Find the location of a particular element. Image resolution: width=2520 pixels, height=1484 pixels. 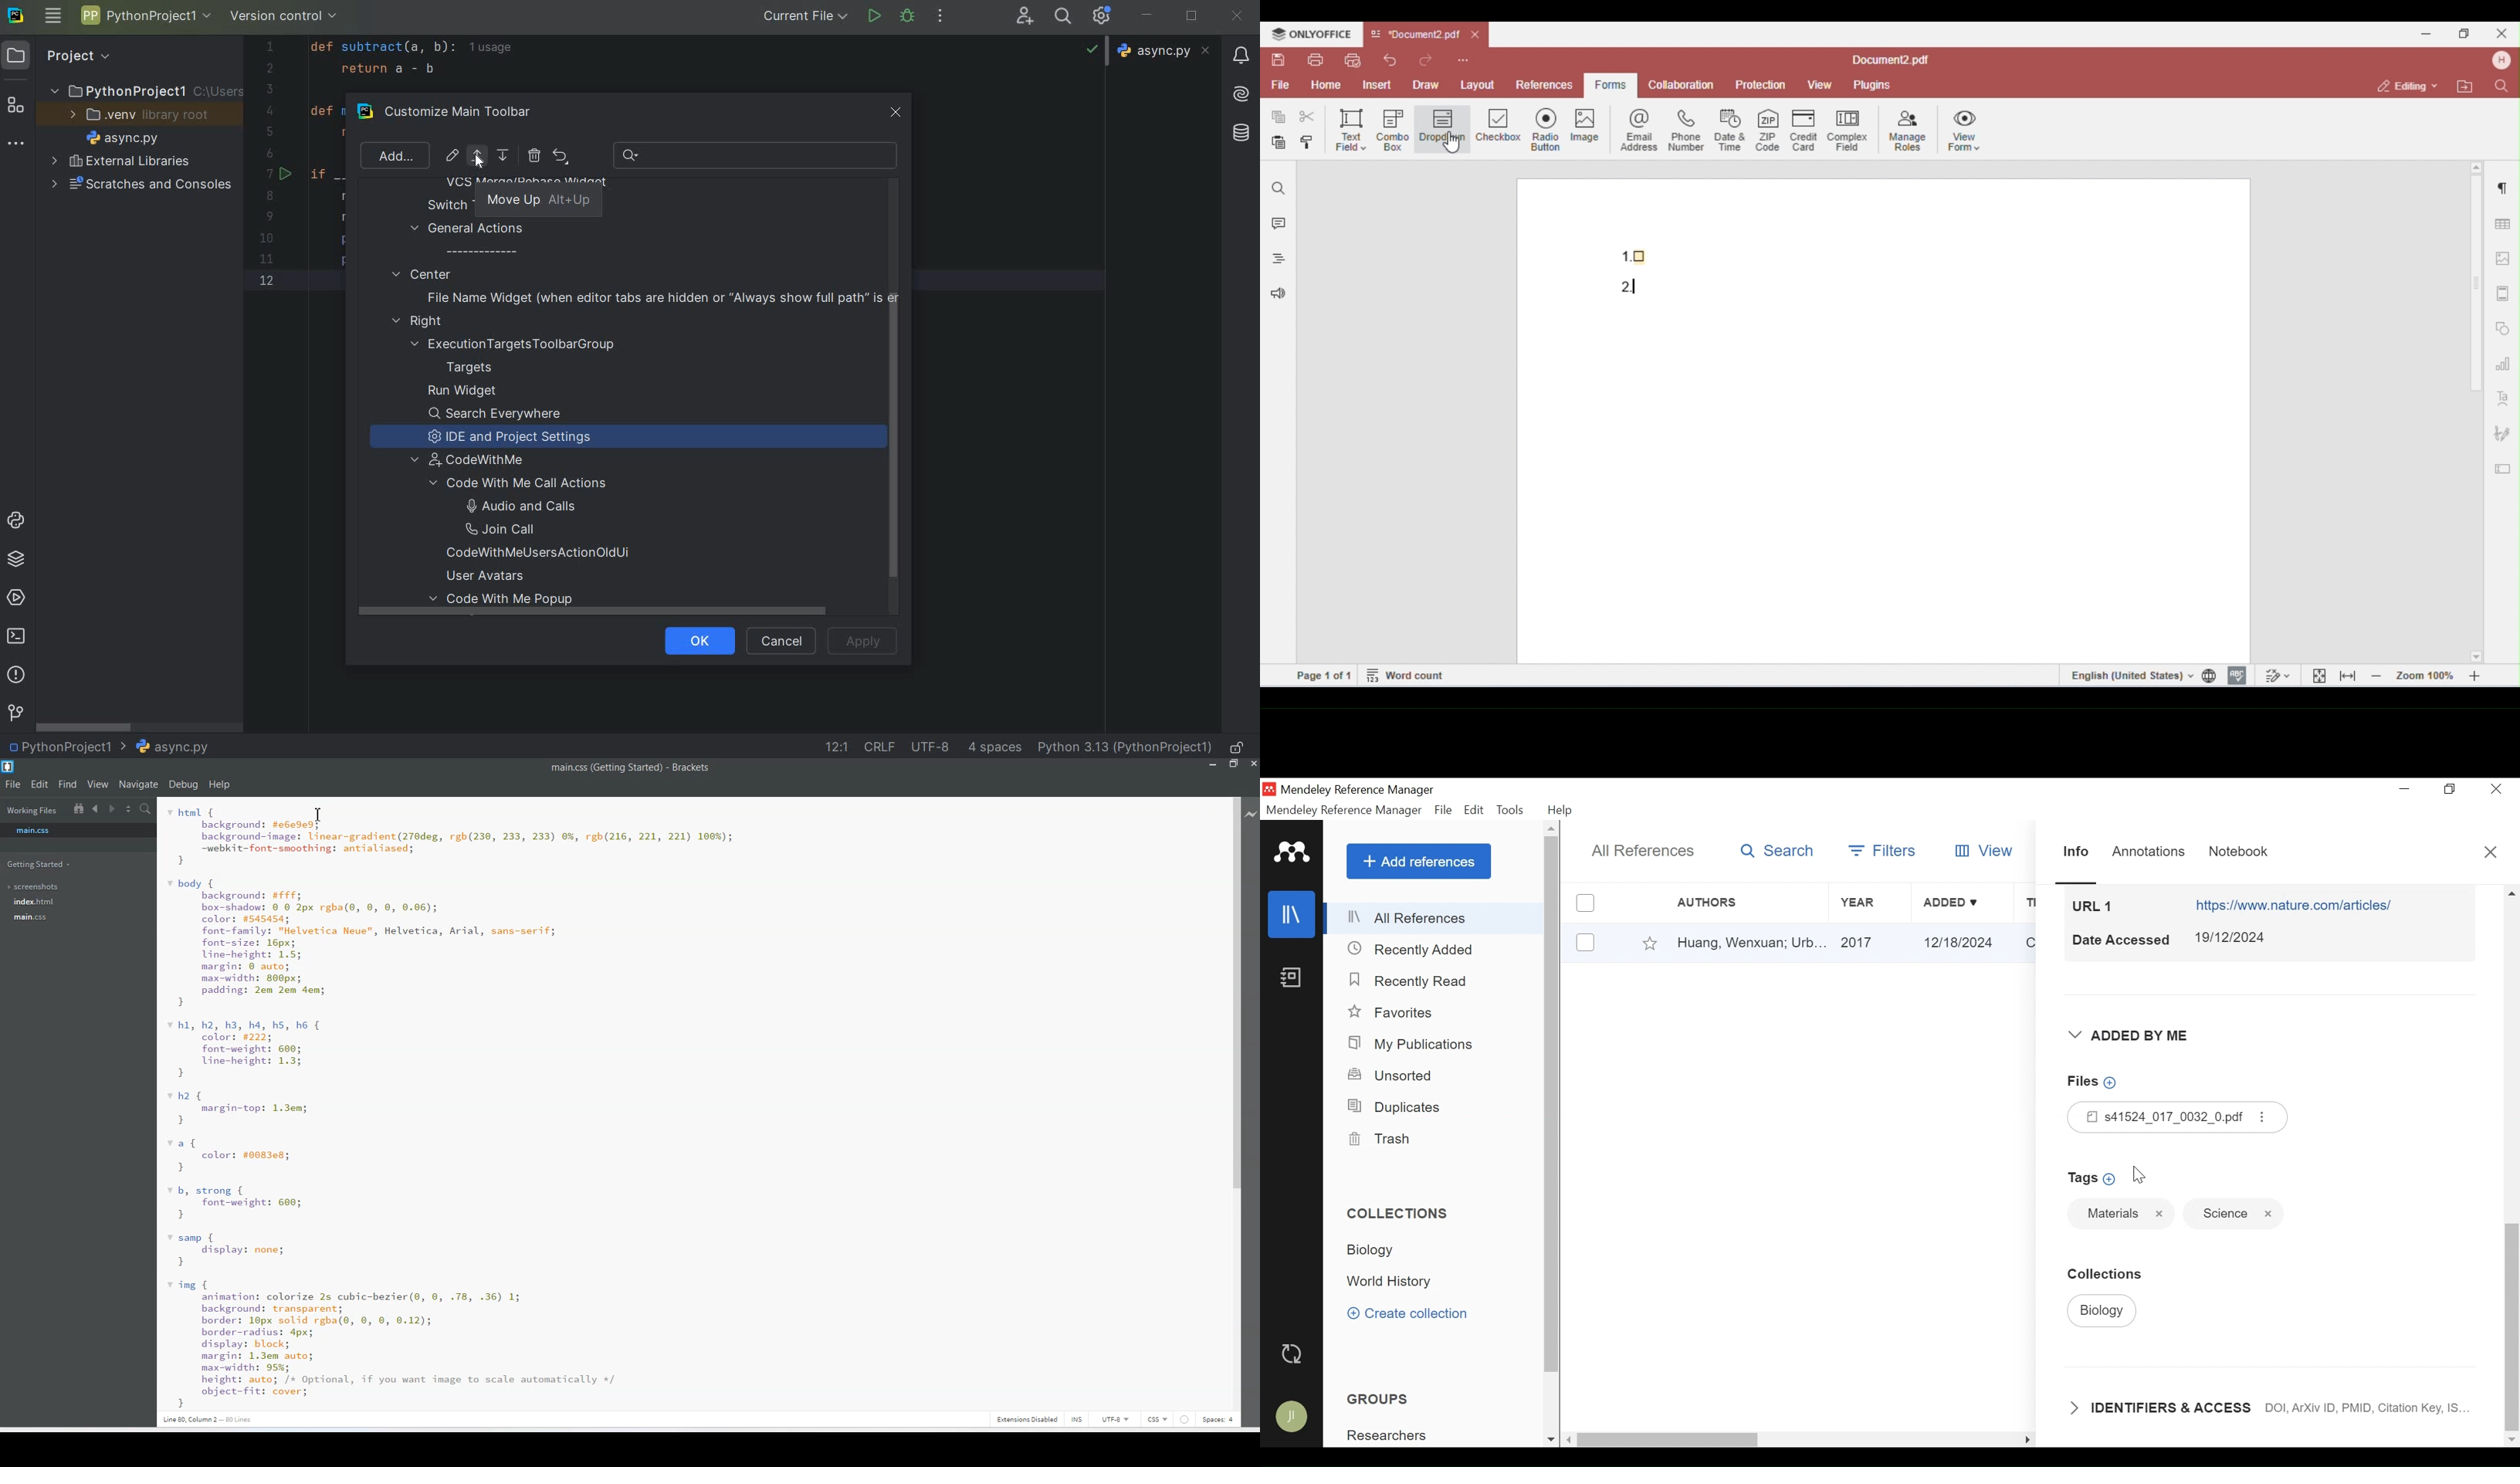

https://www.nature.com/articles/ is located at coordinates (2297, 905).